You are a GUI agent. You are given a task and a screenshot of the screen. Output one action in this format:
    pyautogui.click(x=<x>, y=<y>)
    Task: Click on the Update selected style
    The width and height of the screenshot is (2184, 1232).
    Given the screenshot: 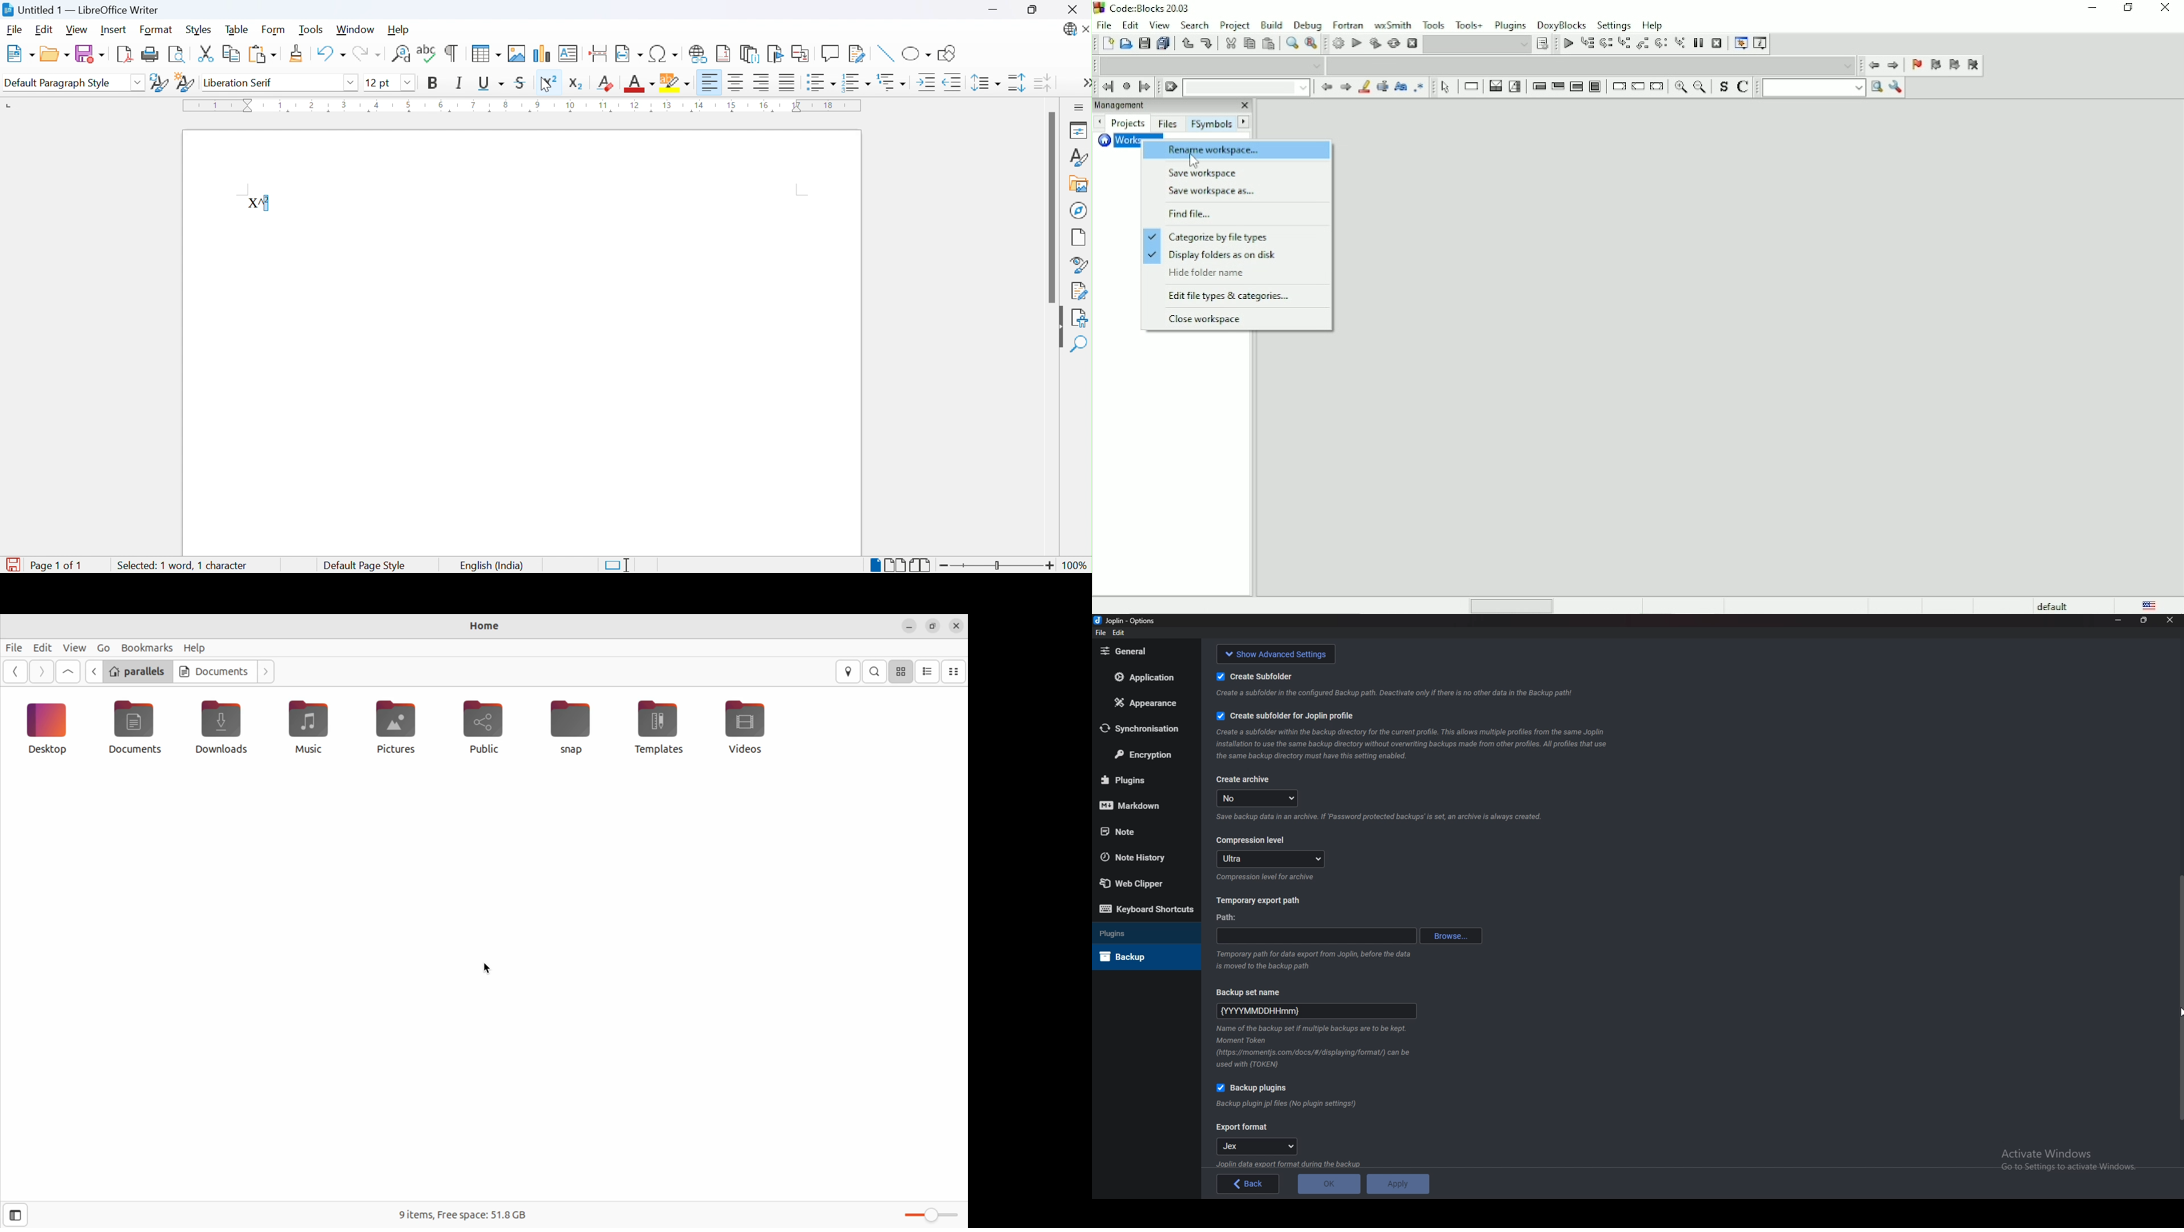 What is the action you would take?
    pyautogui.click(x=159, y=83)
    